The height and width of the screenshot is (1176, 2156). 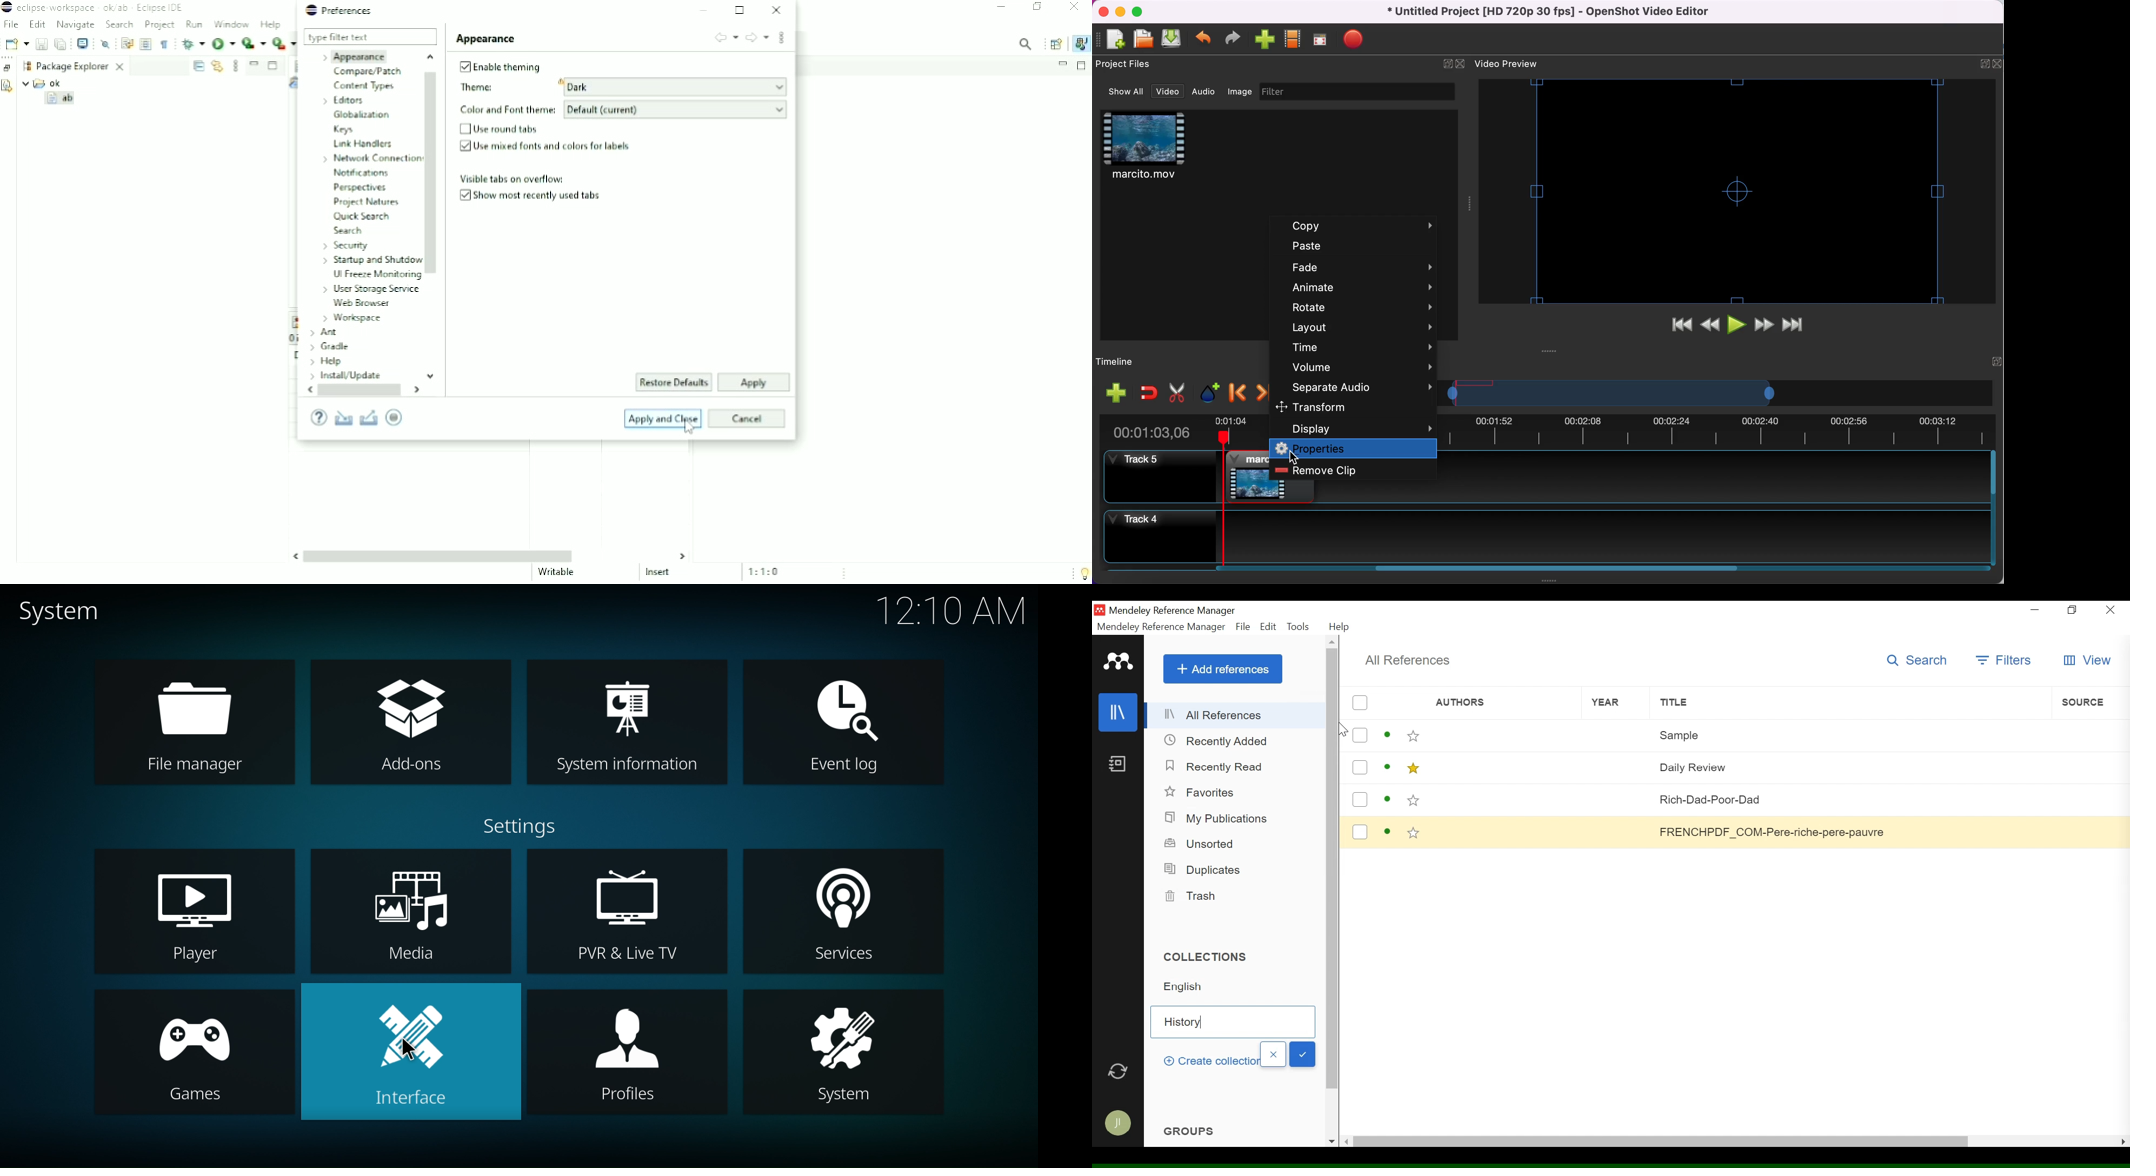 I want to click on interface, so click(x=406, y=1055).